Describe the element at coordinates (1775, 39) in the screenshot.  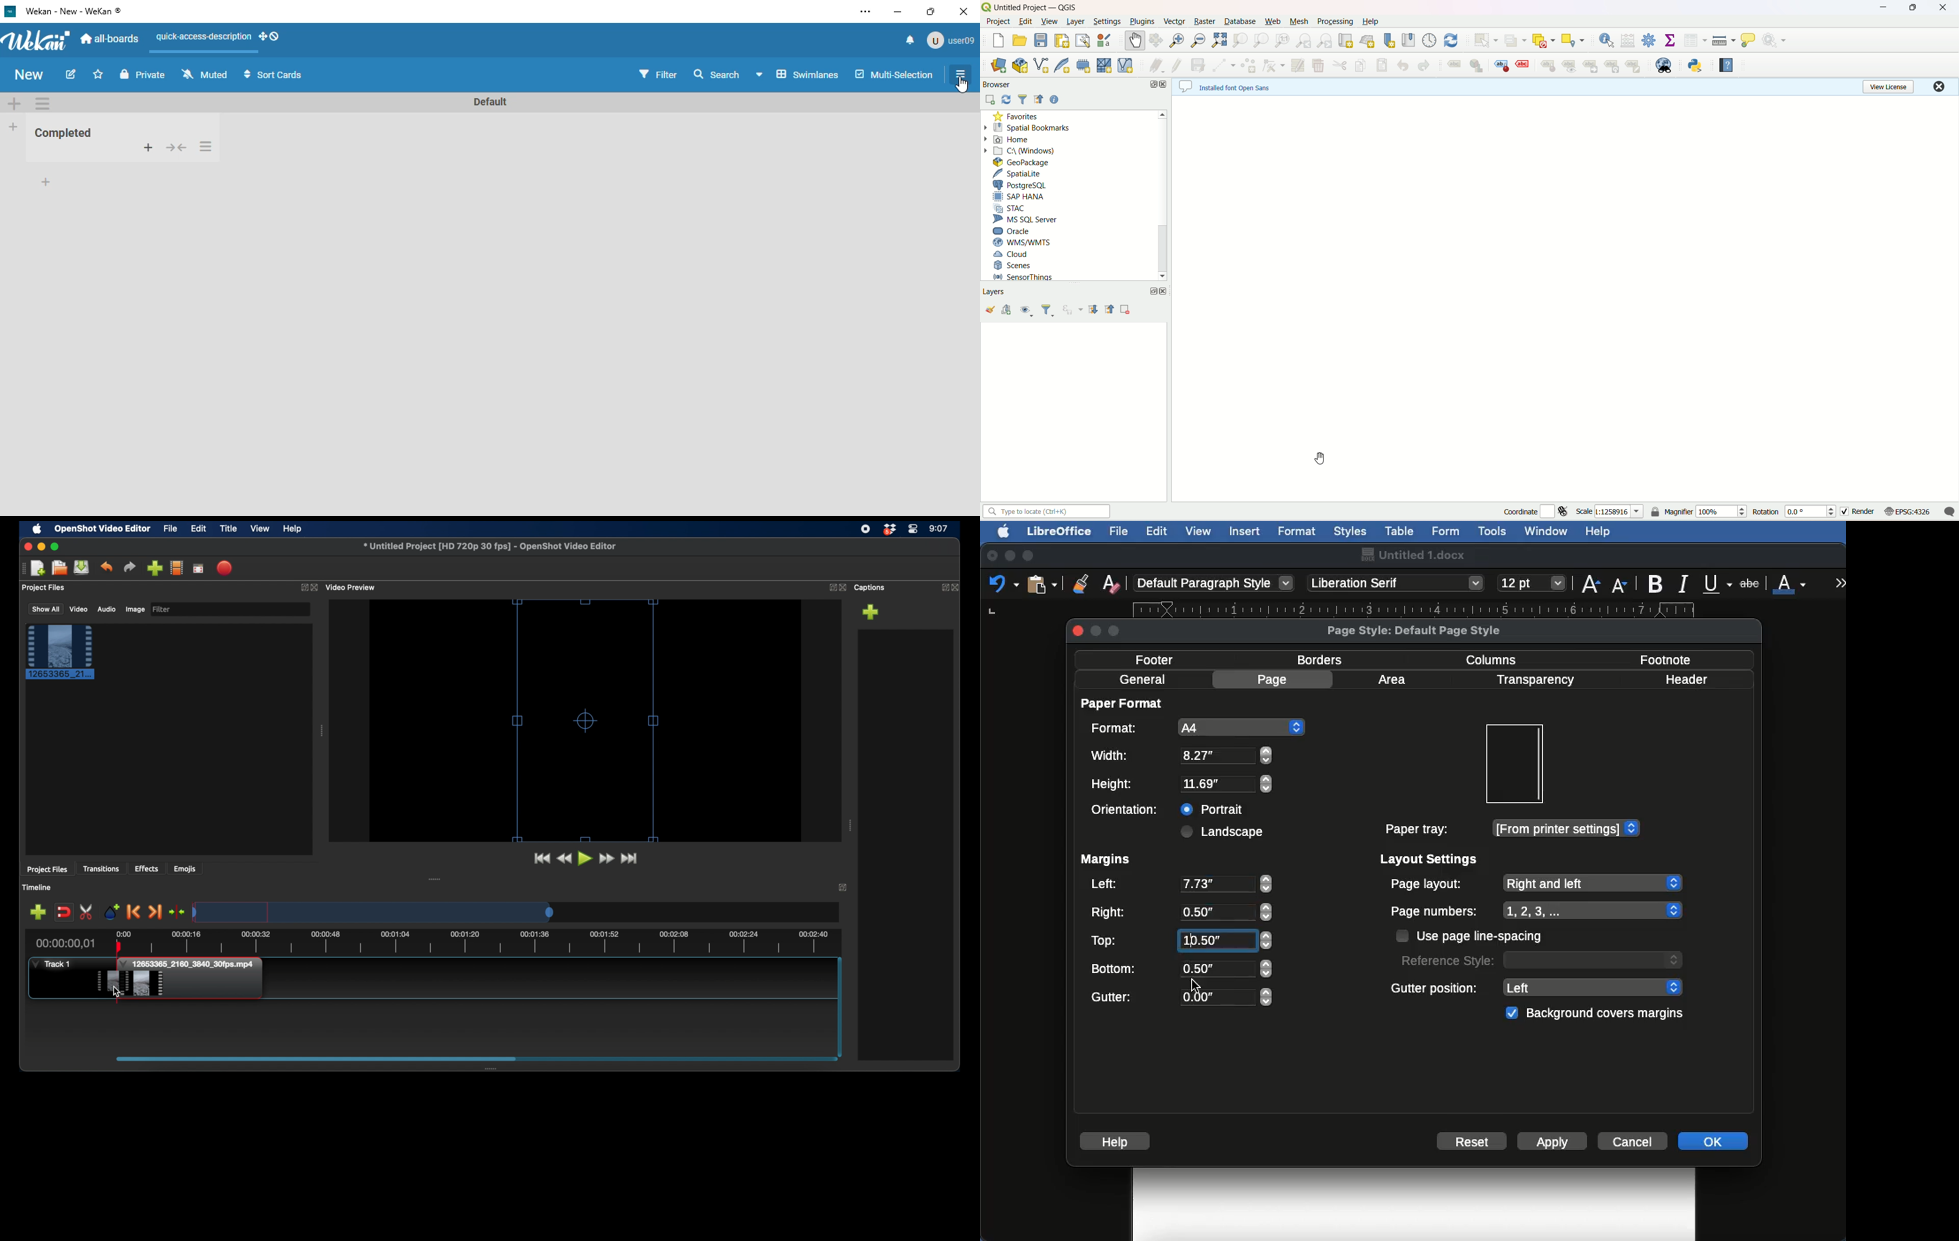
I see `run feature action` at that location.